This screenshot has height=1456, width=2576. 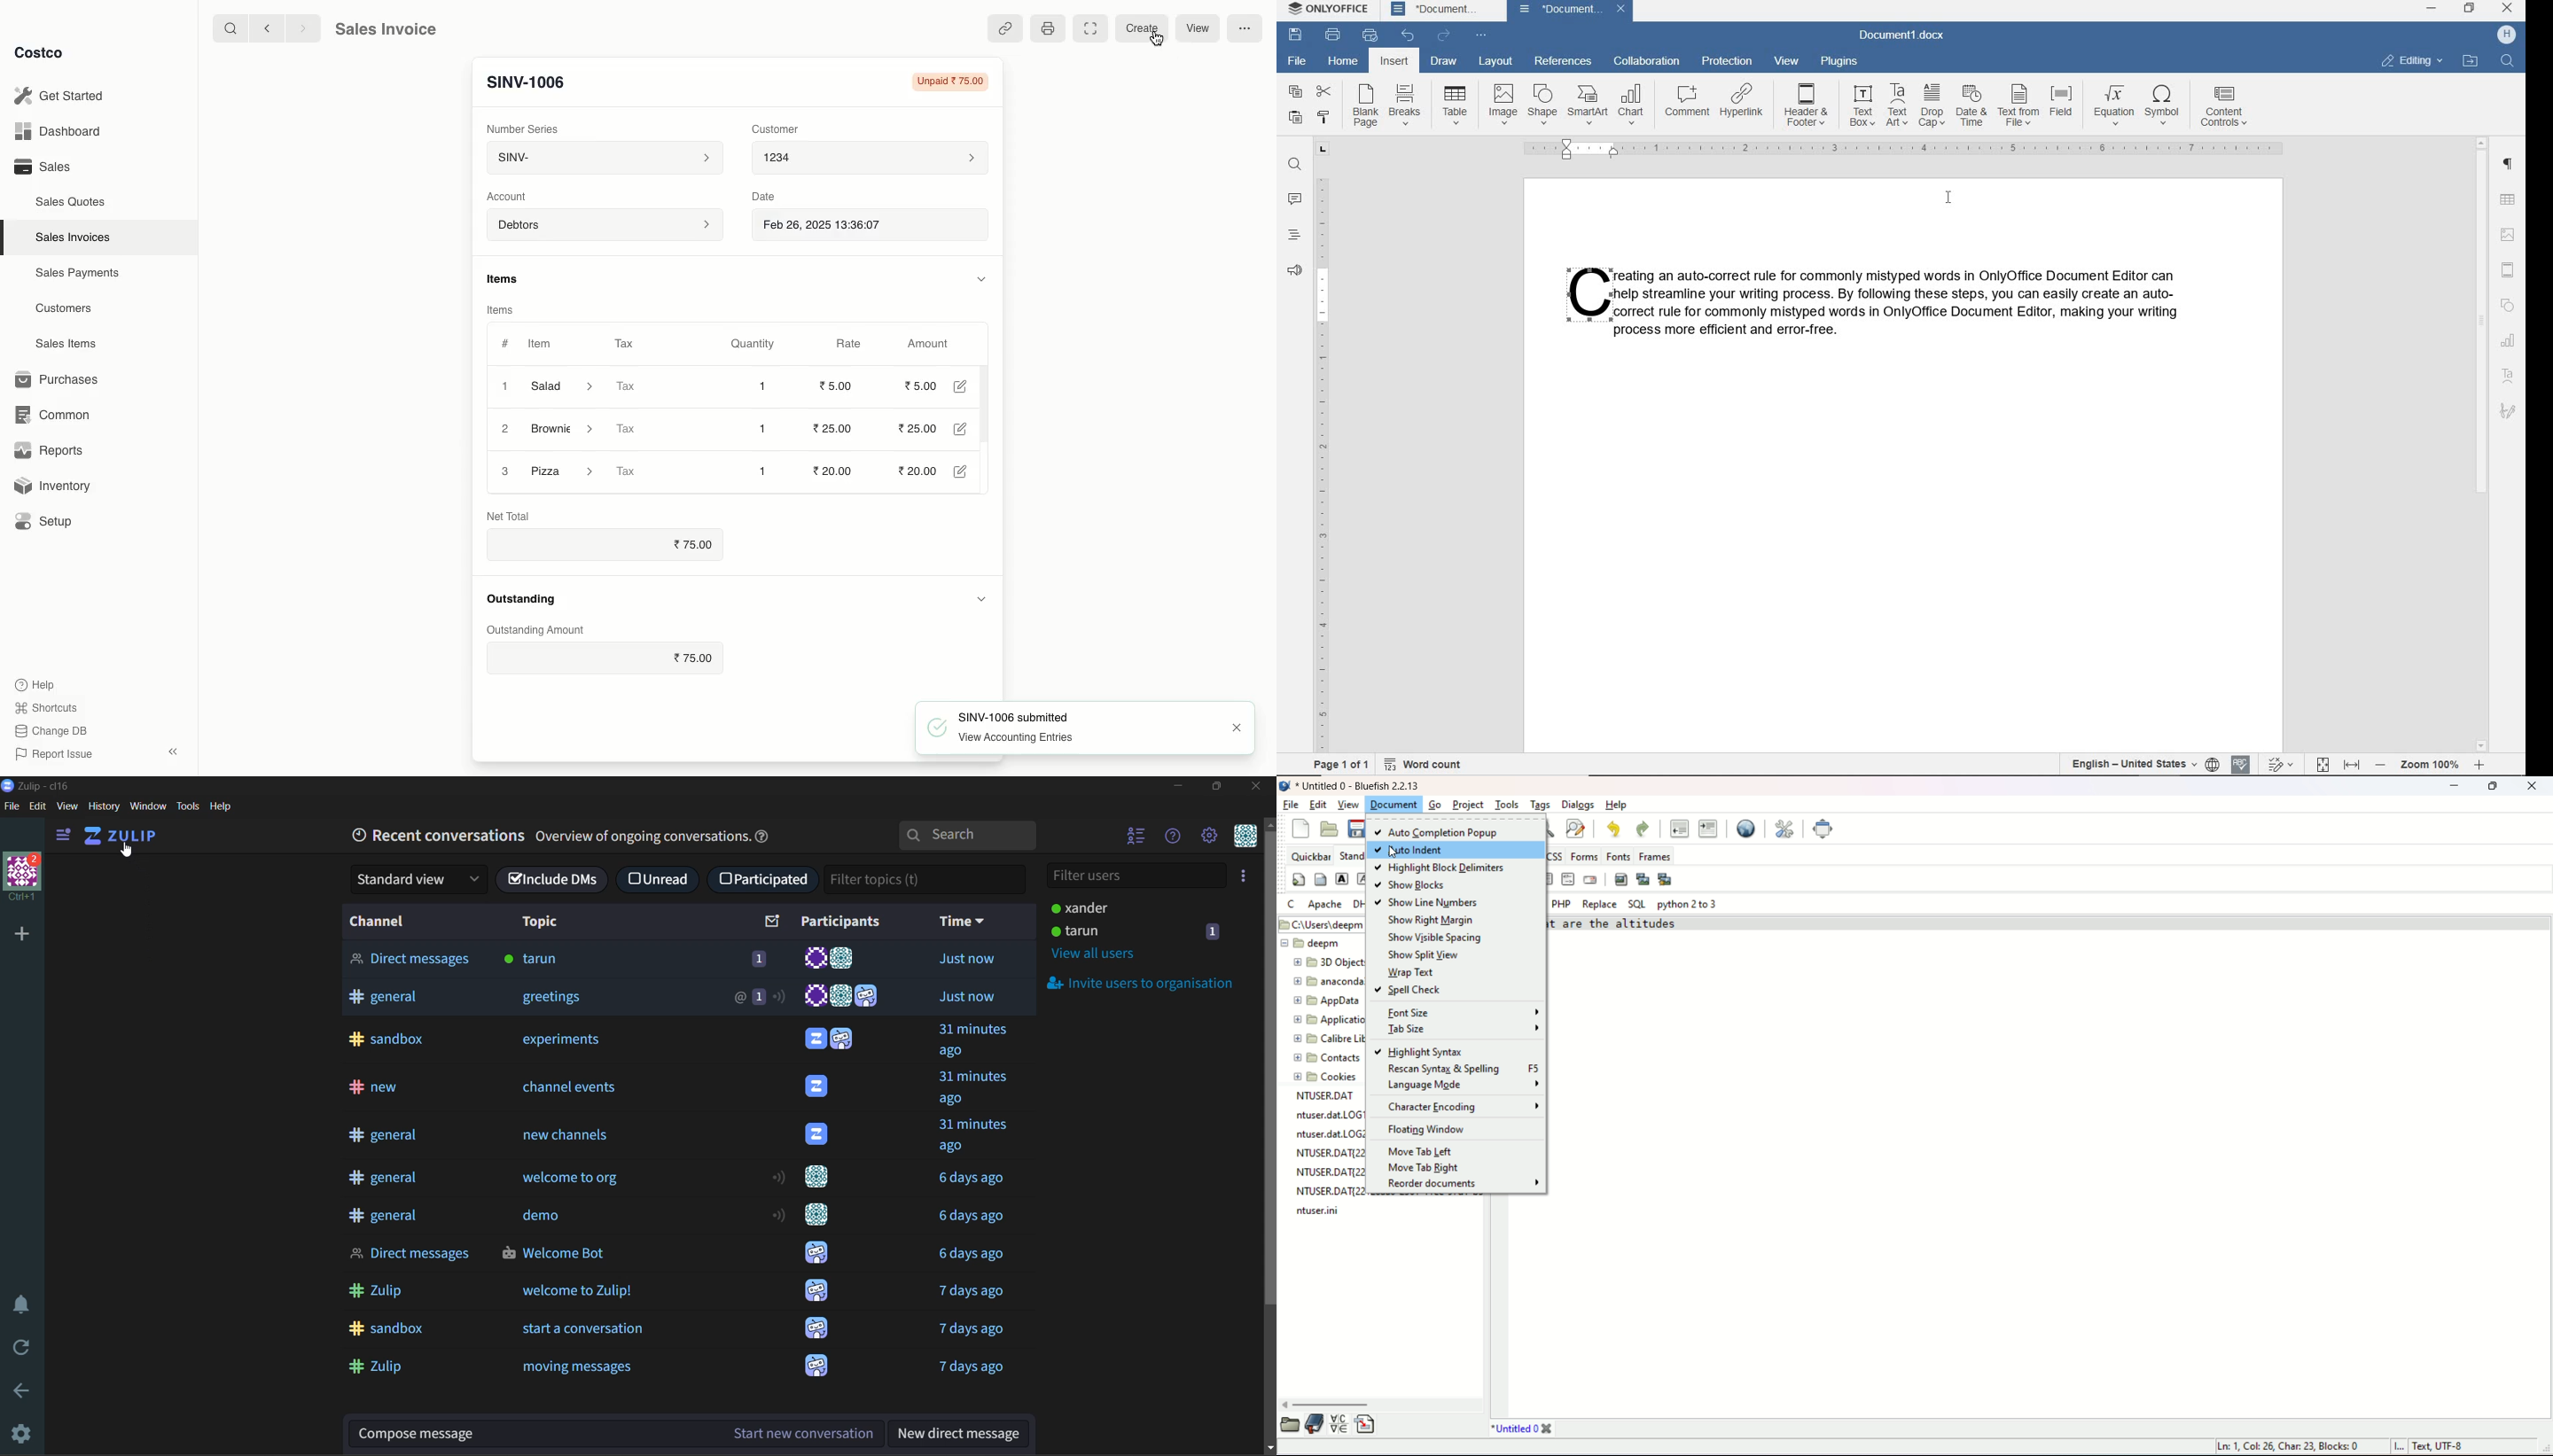 What do you see at coordinates (1197, 29) in the screenshot?
I see `View` at bounding box center [1197, 29].